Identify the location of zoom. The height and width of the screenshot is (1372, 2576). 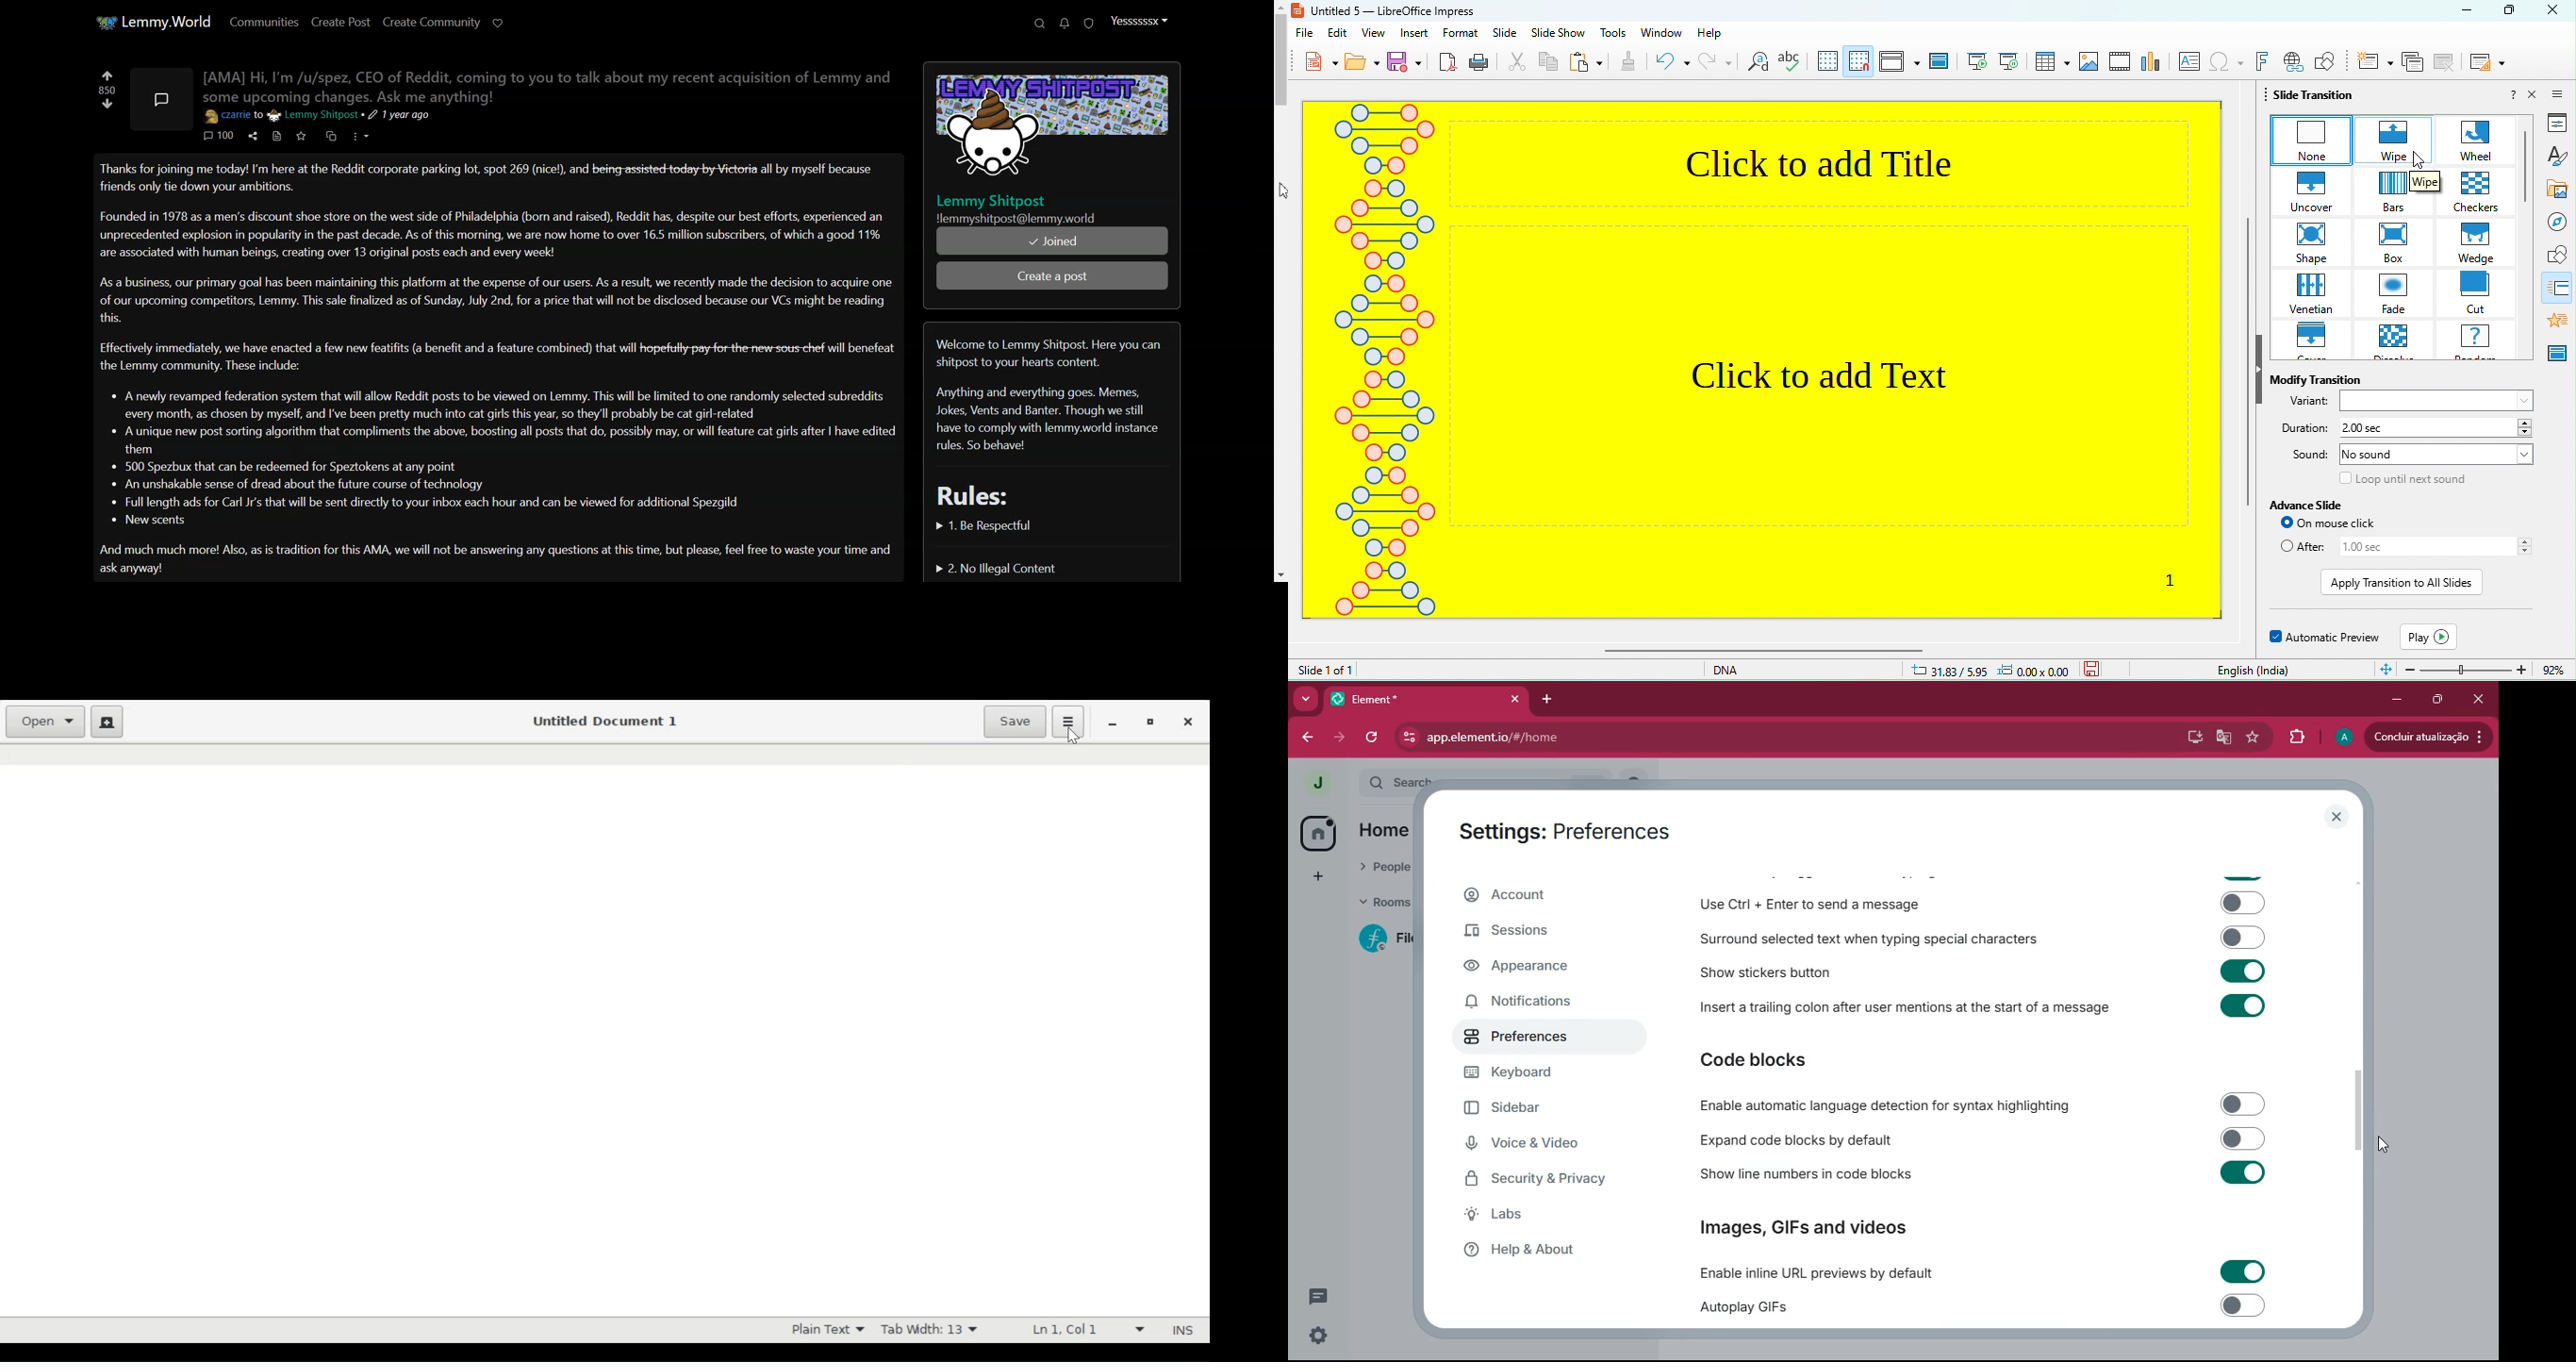
(2472, 669).